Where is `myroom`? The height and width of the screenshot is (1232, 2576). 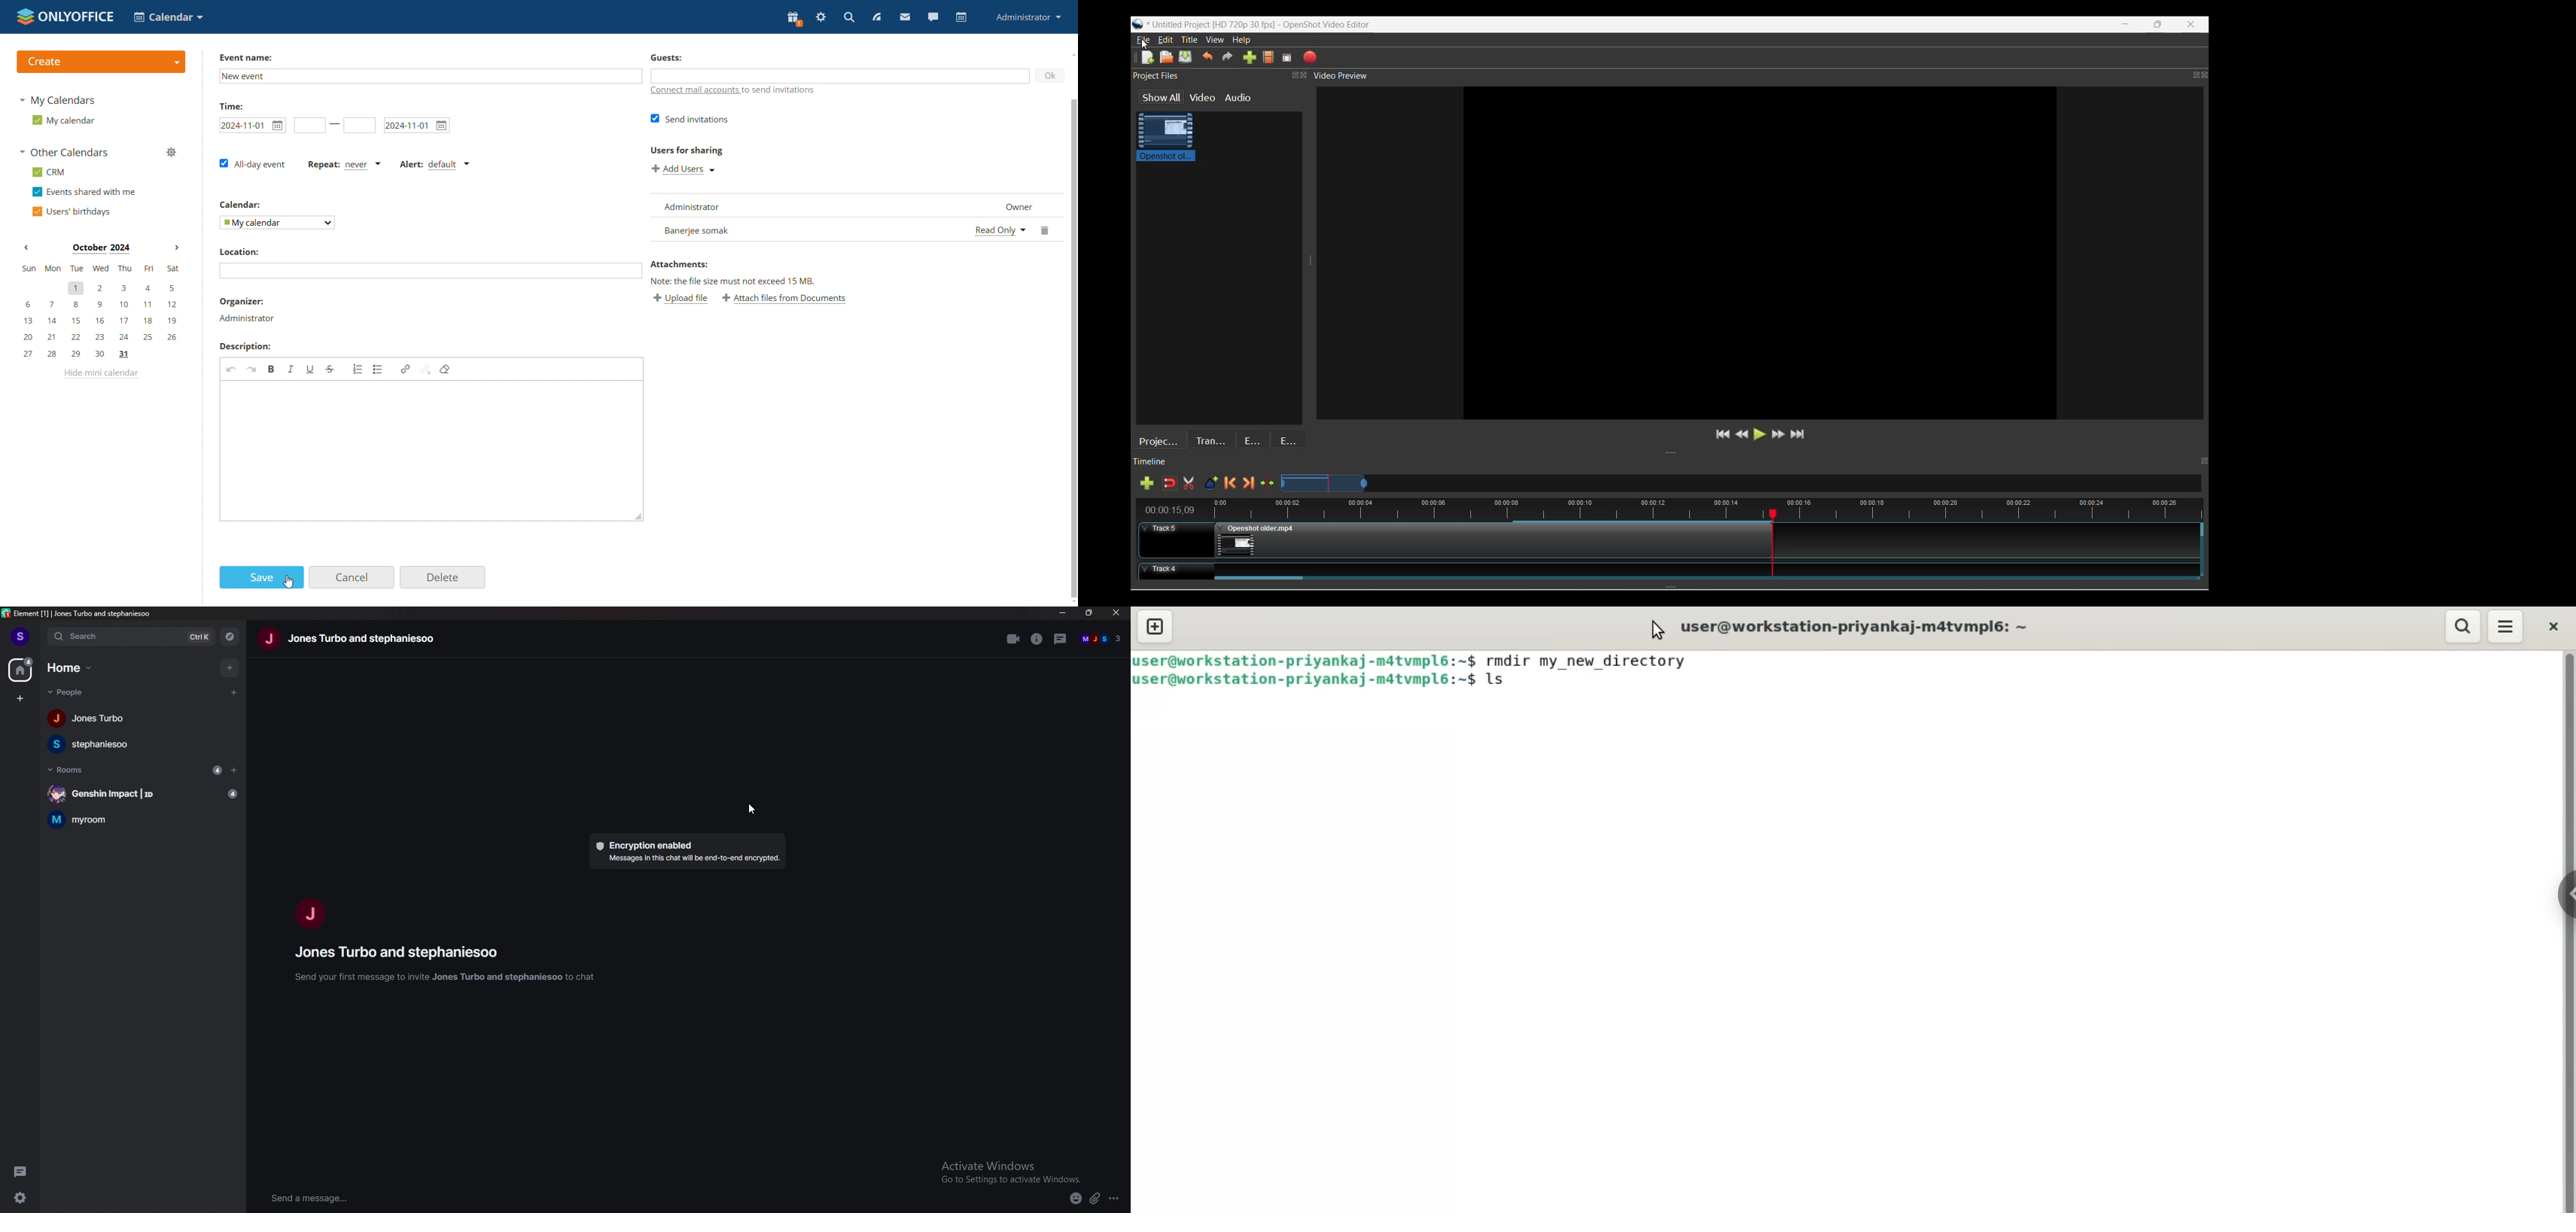 myroom is located at coordinates (143, 819).